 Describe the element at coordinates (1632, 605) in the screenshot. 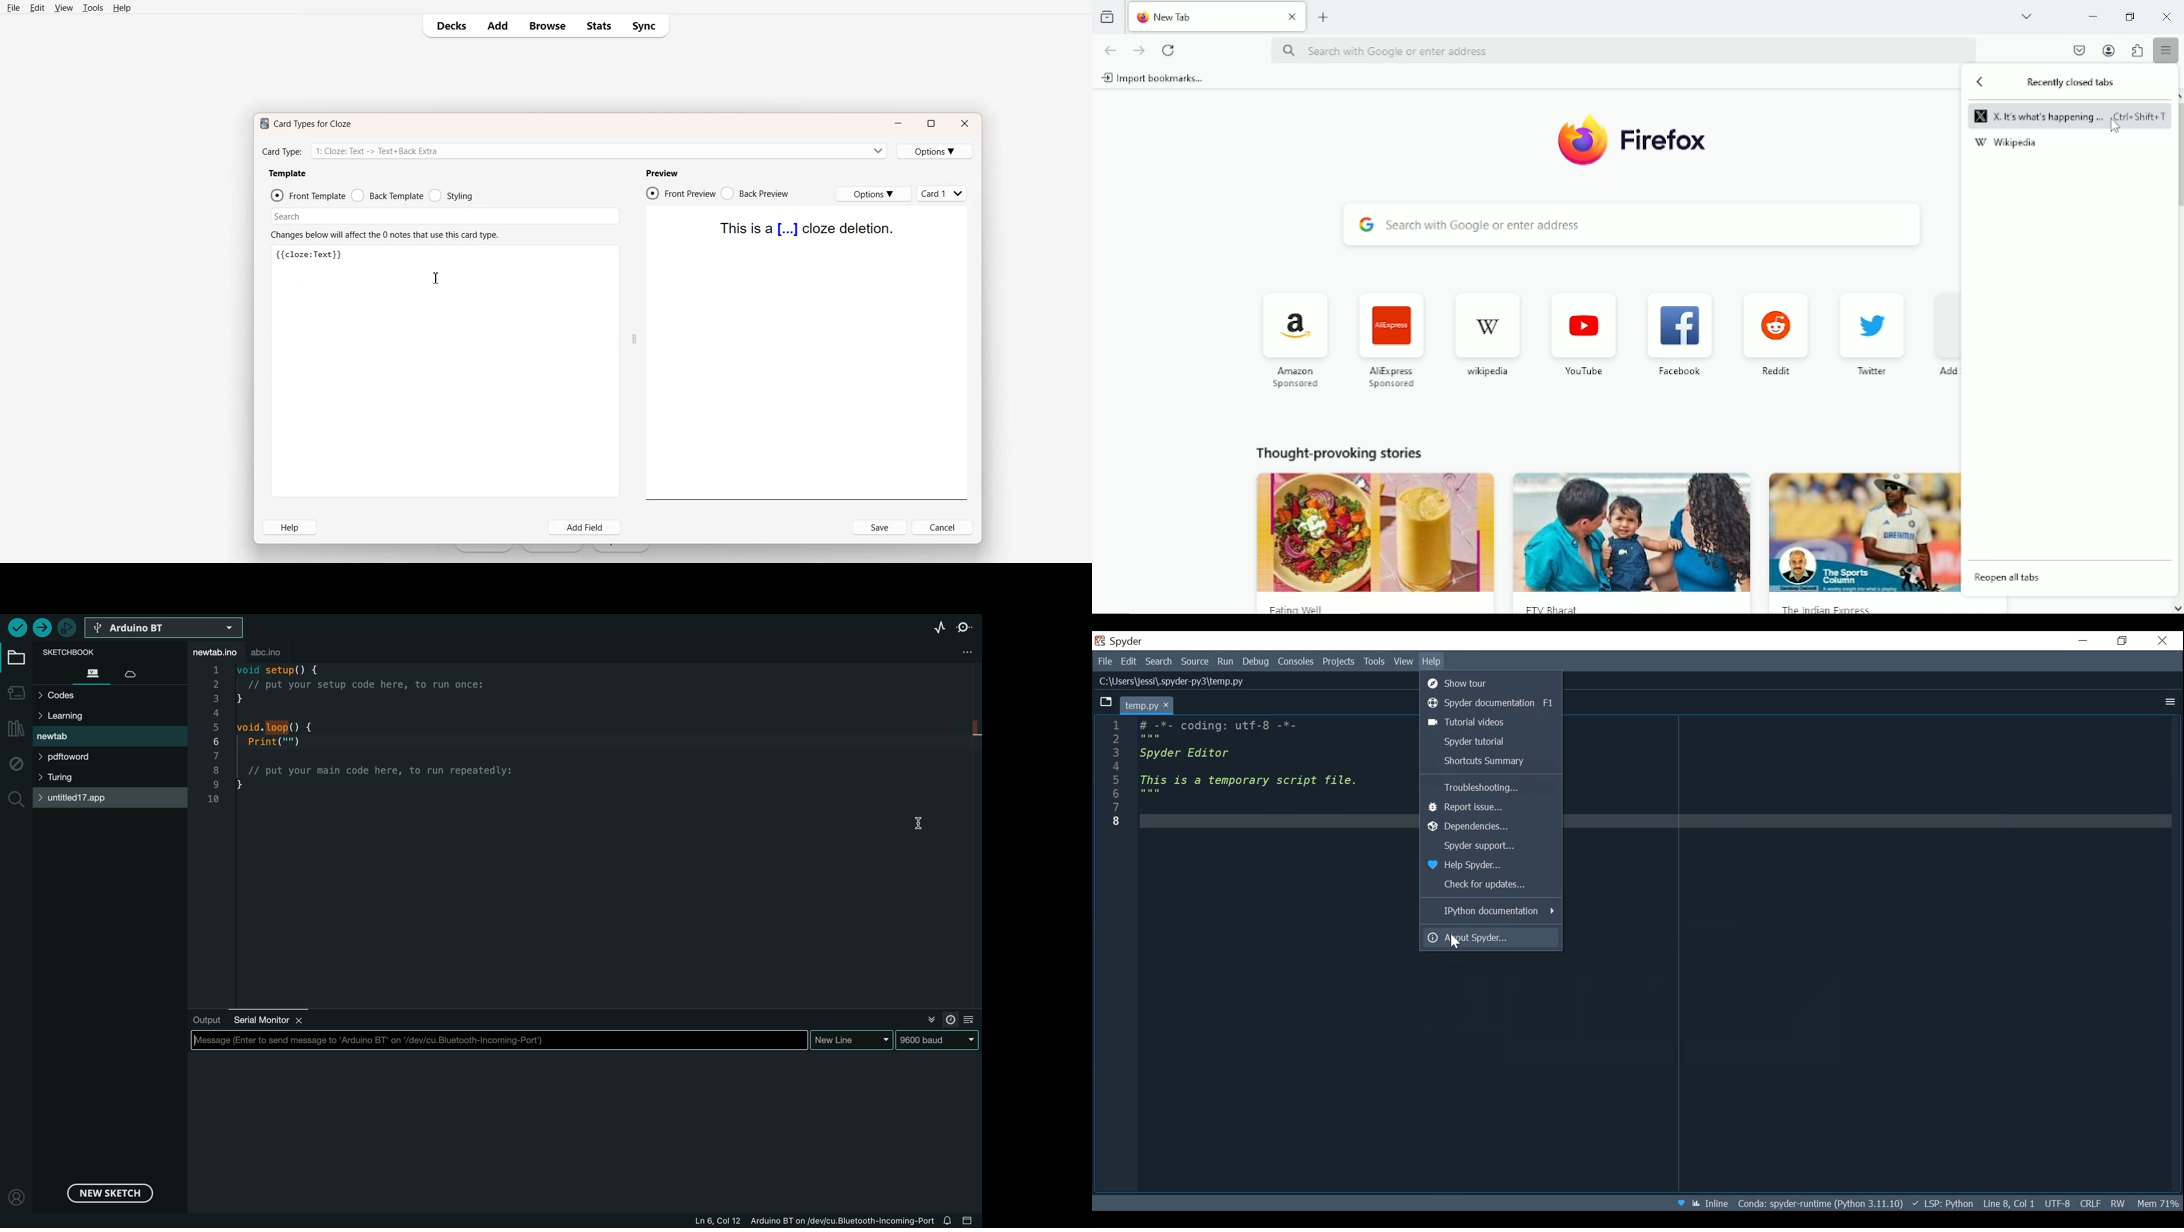

I see `FTV Bharat` at that location.